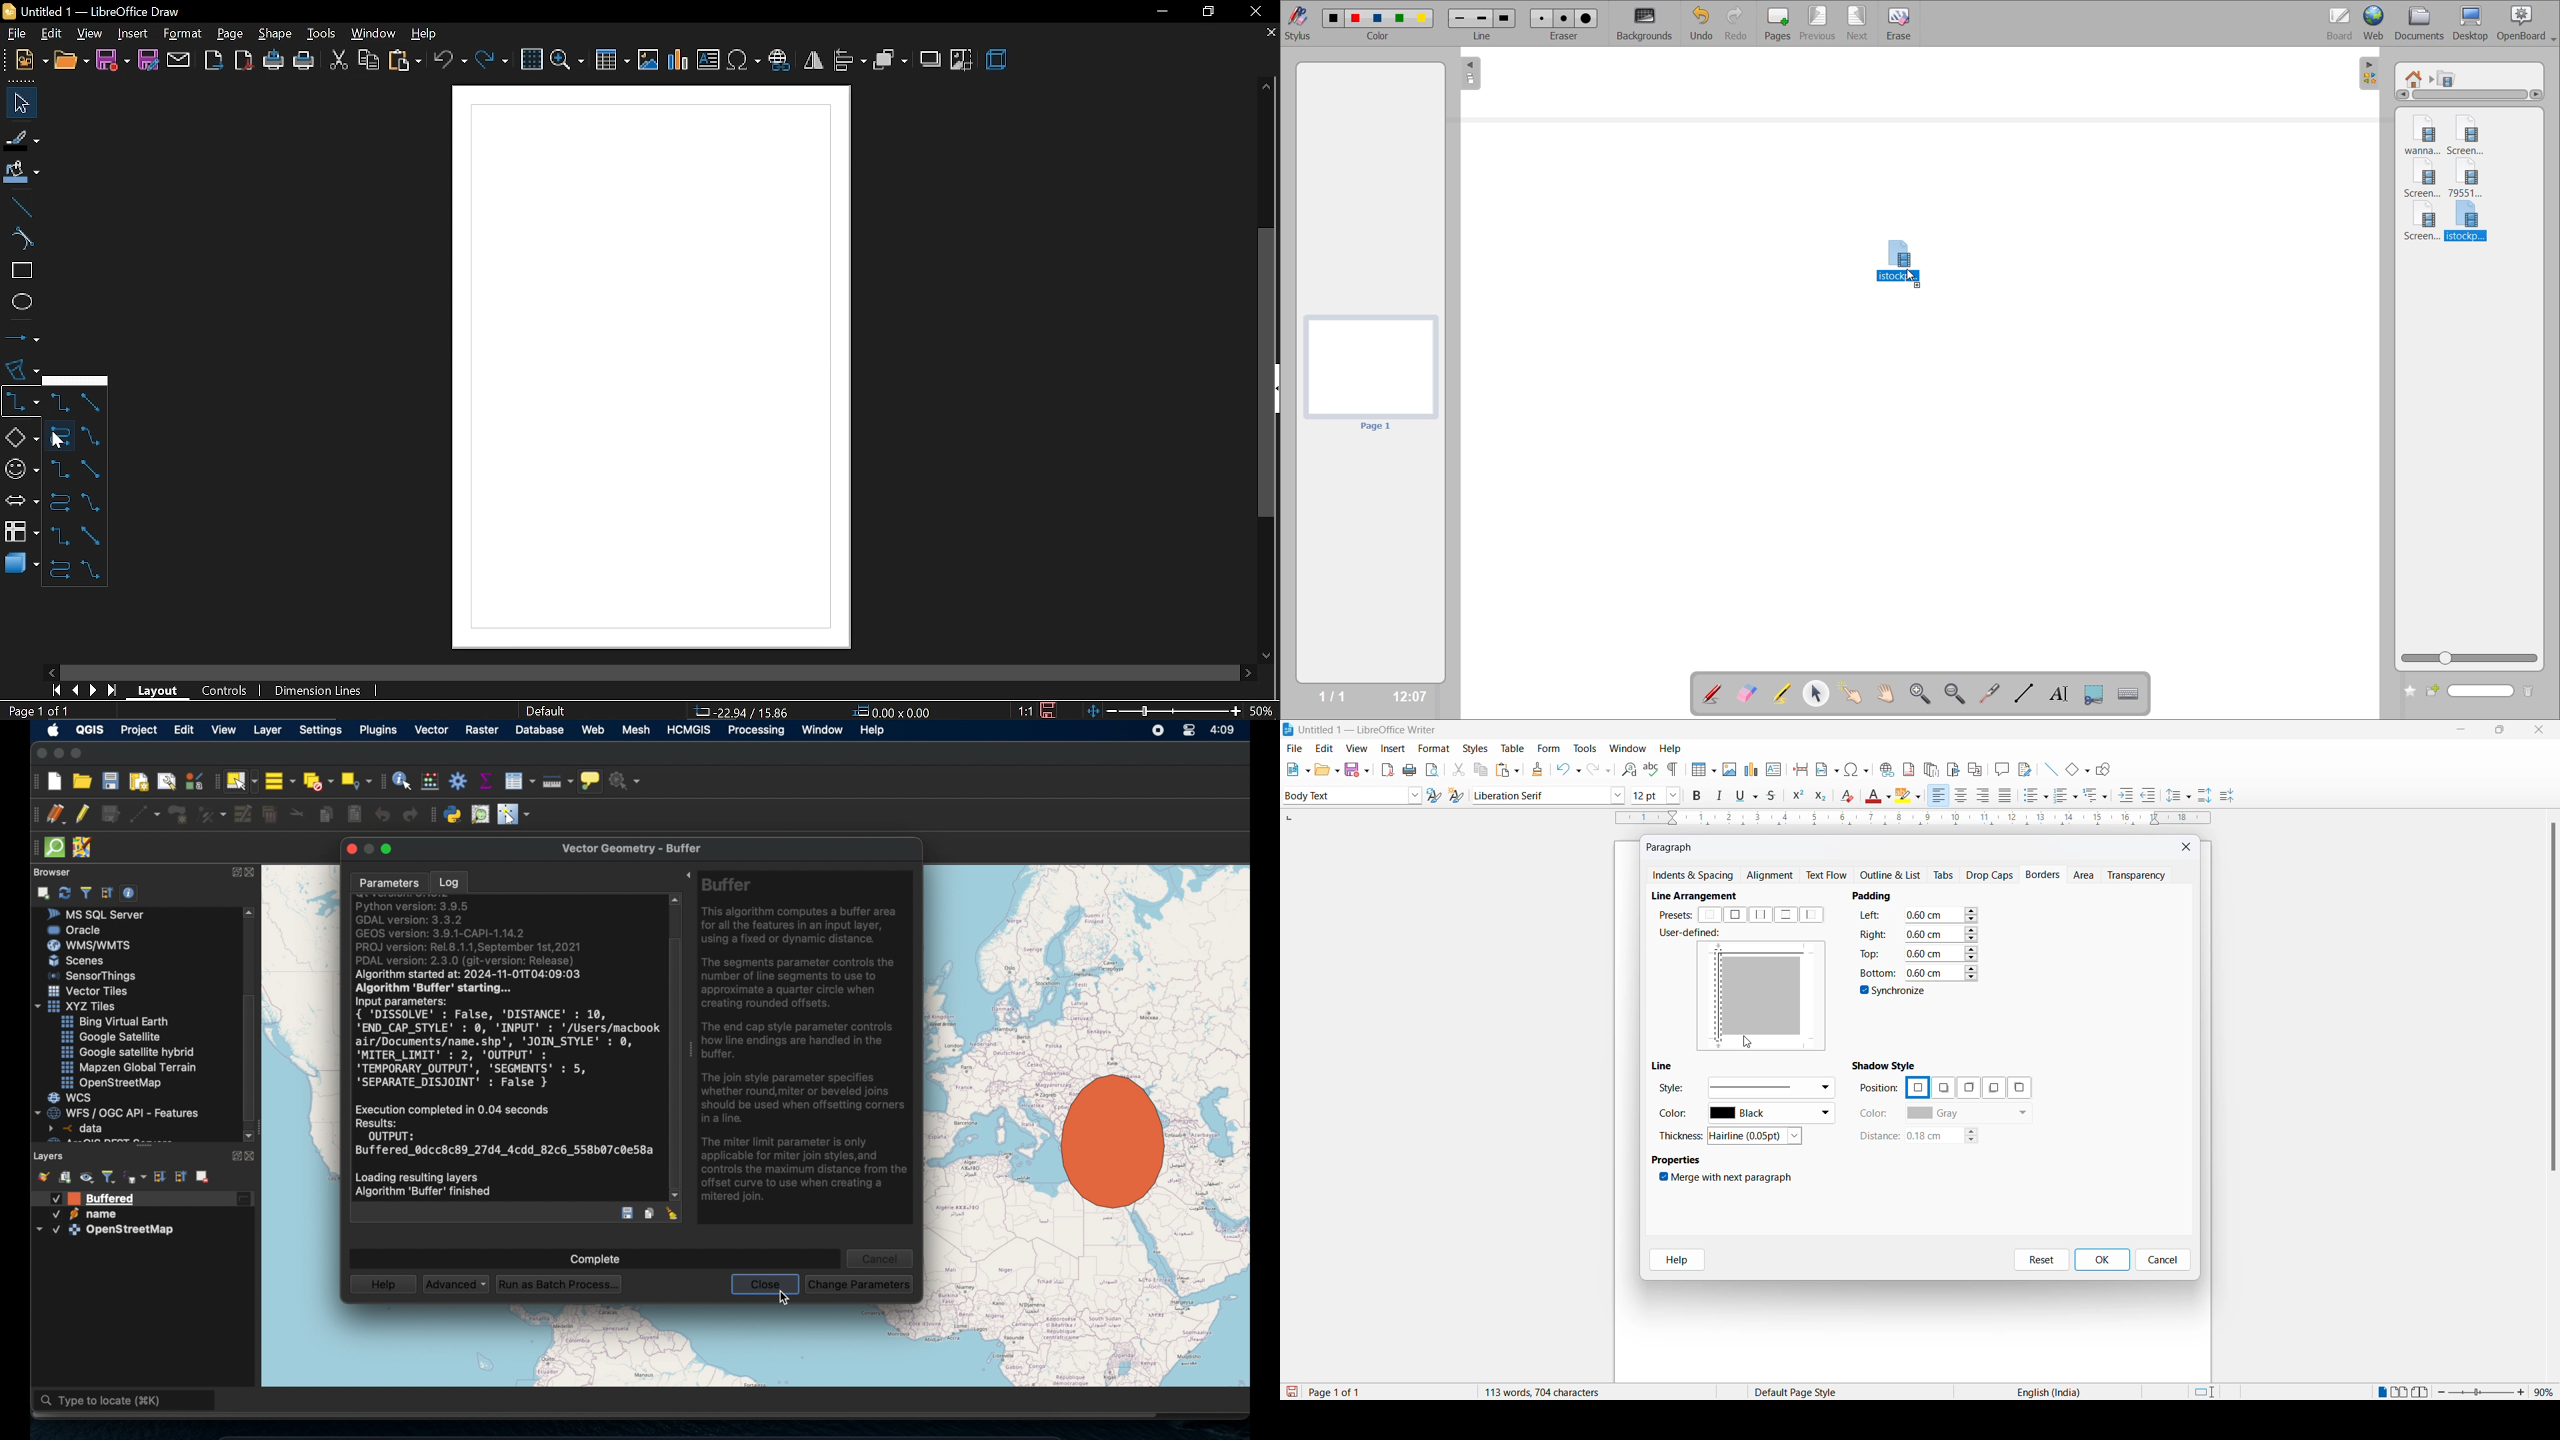 This screenshot has width=2576, height=1456. Describe the element at coordinates (1513, 748) in the screenshot. I see `table` at that location.